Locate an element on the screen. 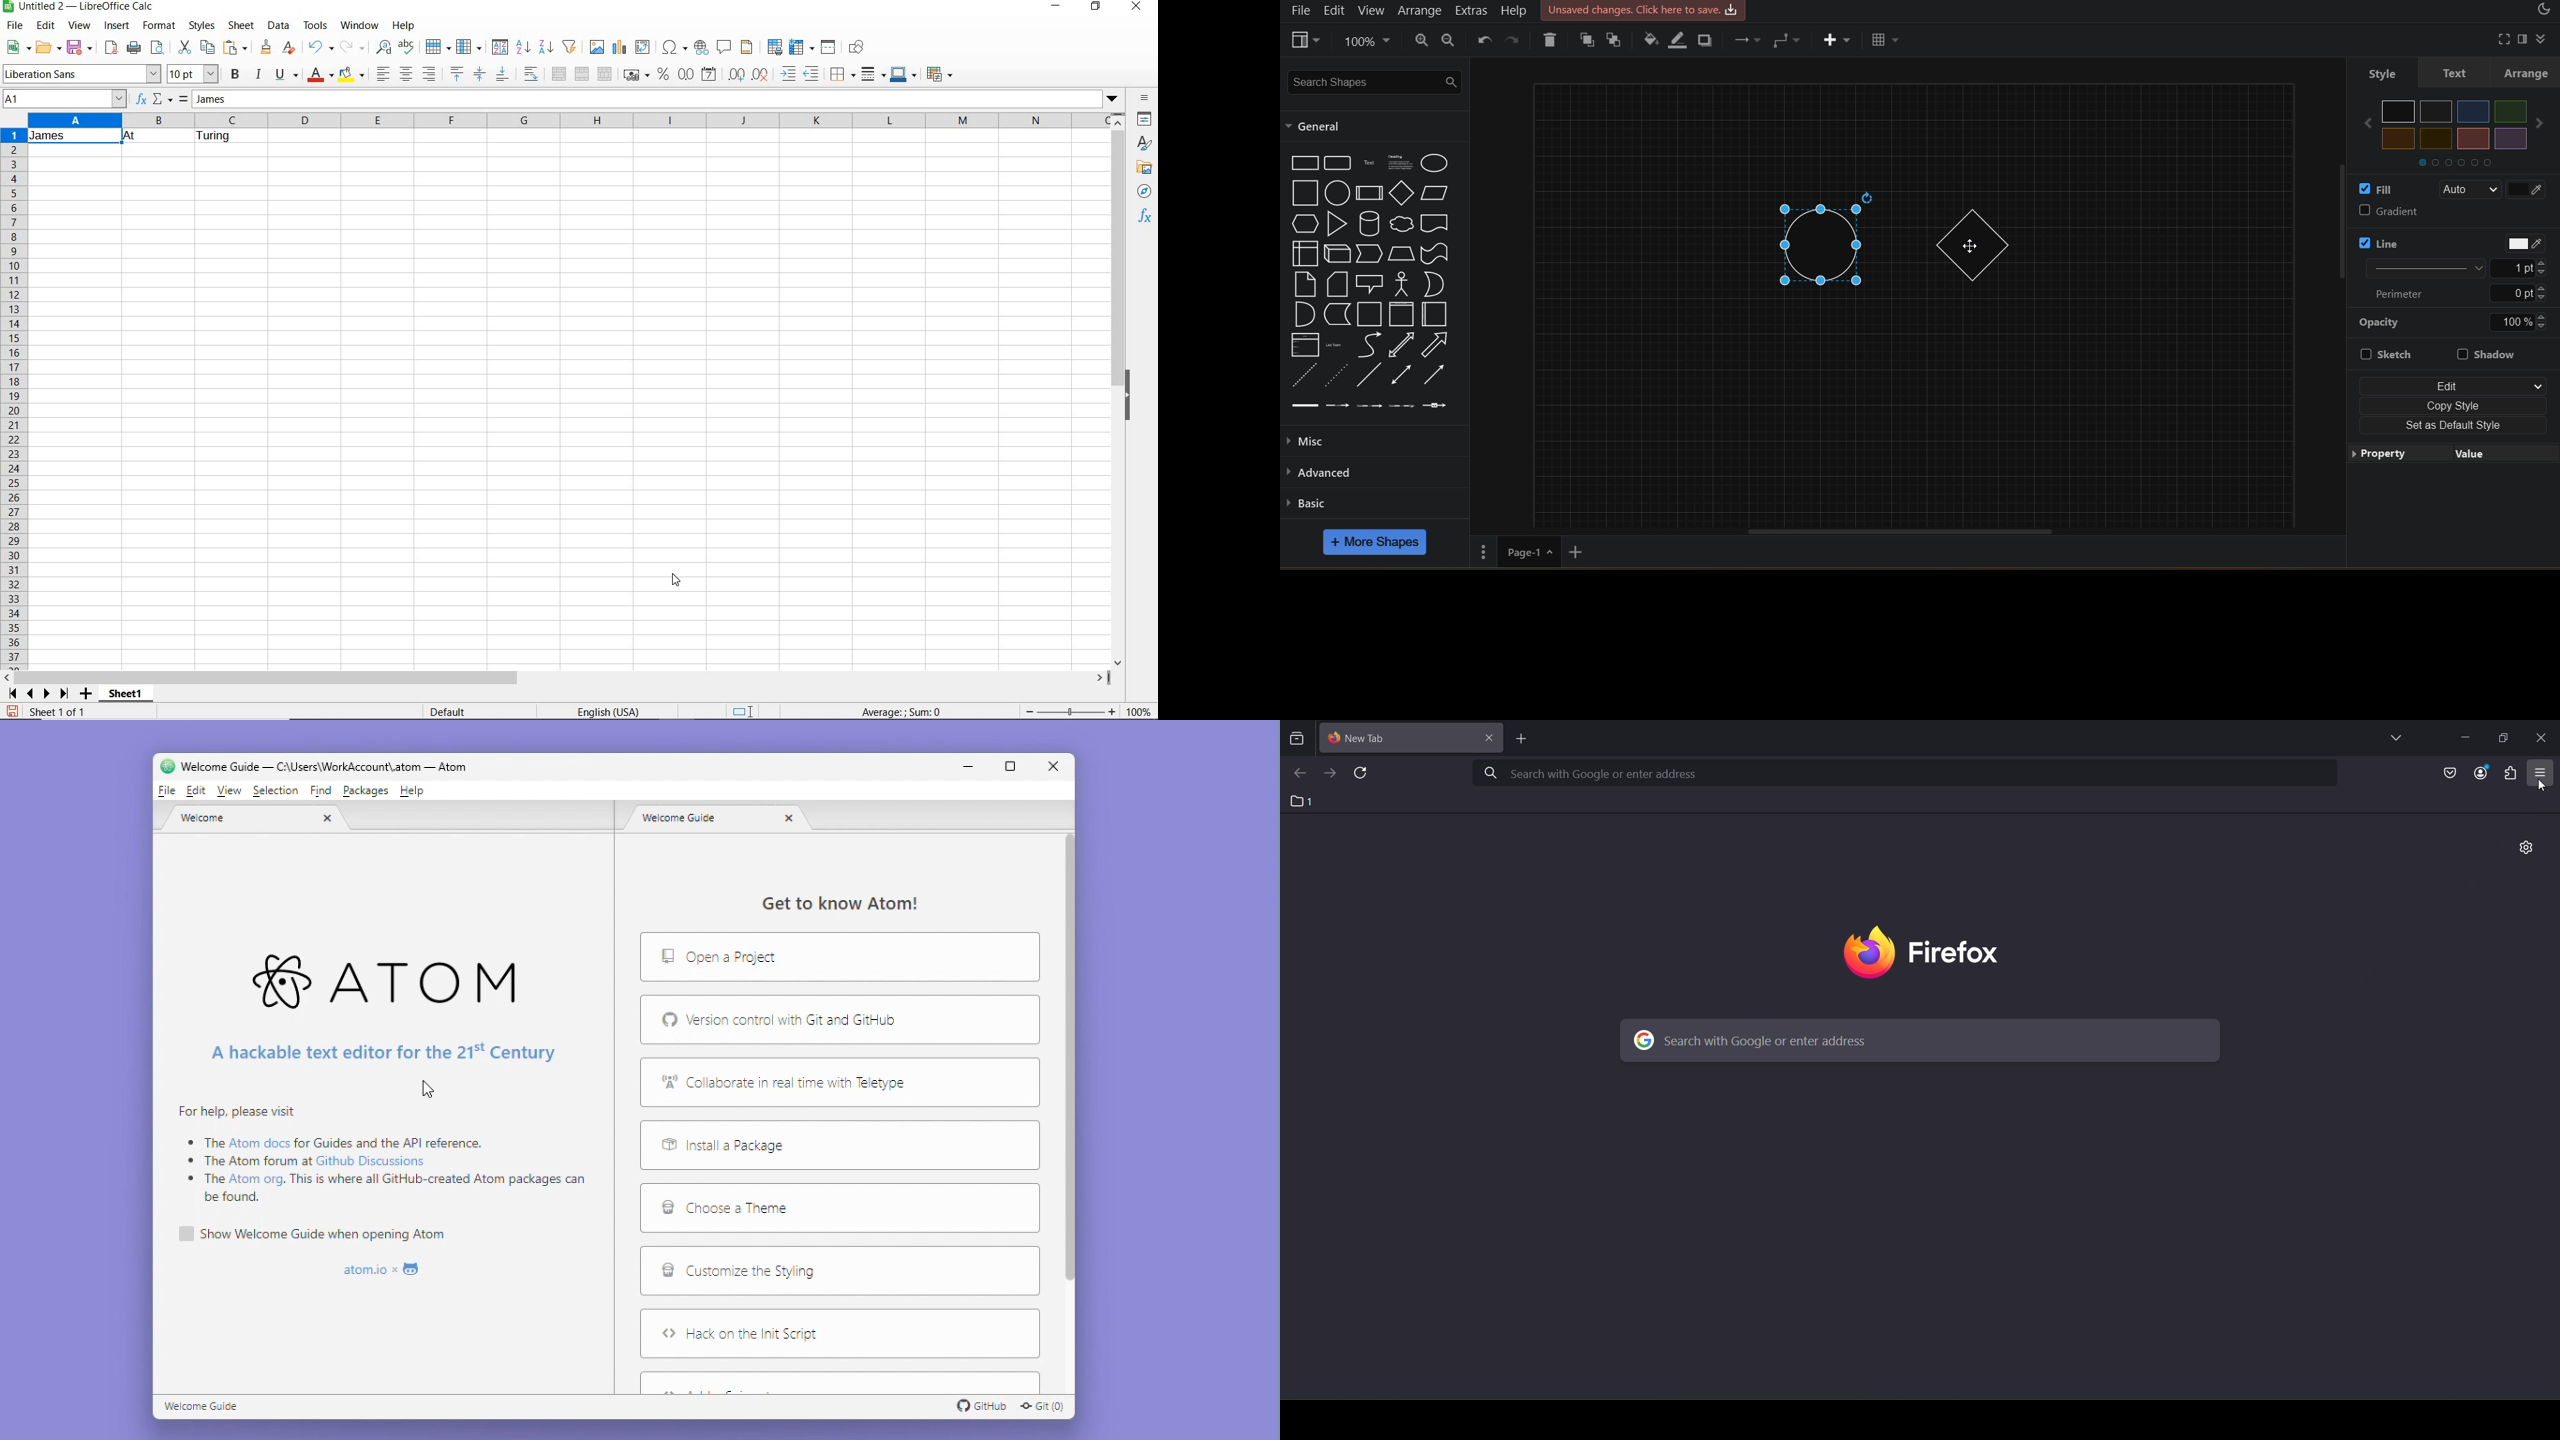 This screenshot has width=2576, height=1456. text is located at coordinates (2450, 72).